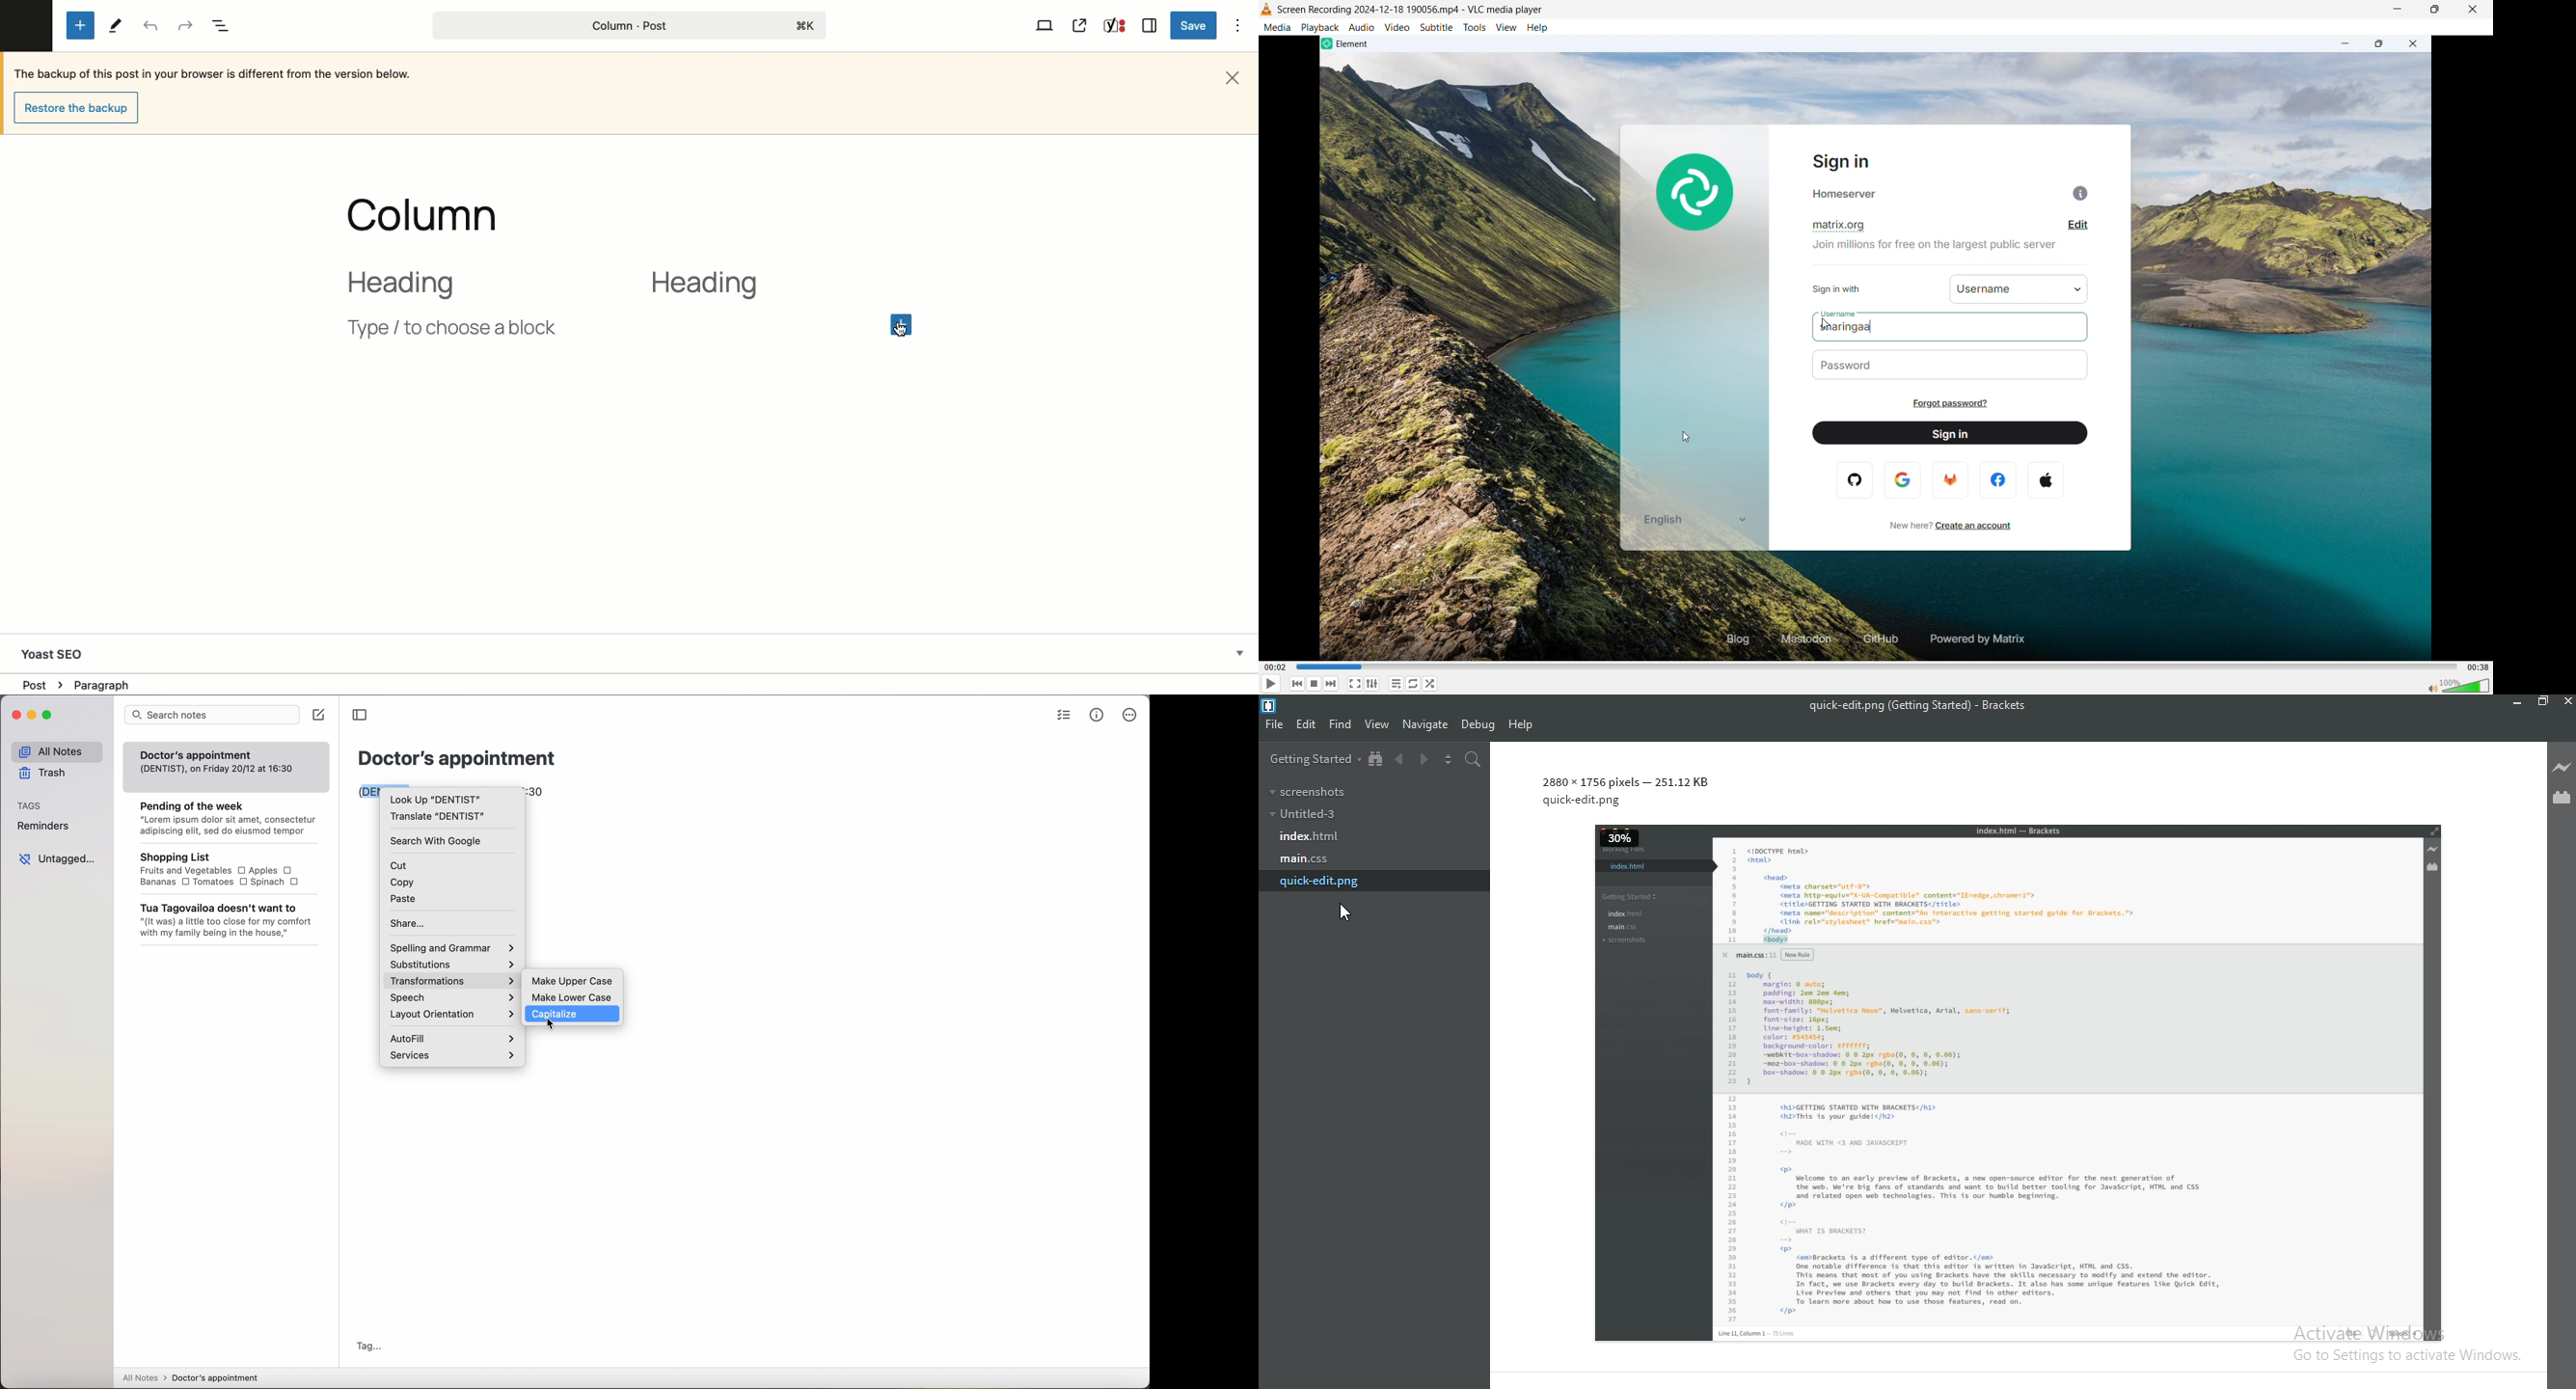 The height and width of the screenshot is (1400, 2576). What do you see at coordinates (1520, 725) in the screenshot?
I see `help` at bounding box center [1520, 725].